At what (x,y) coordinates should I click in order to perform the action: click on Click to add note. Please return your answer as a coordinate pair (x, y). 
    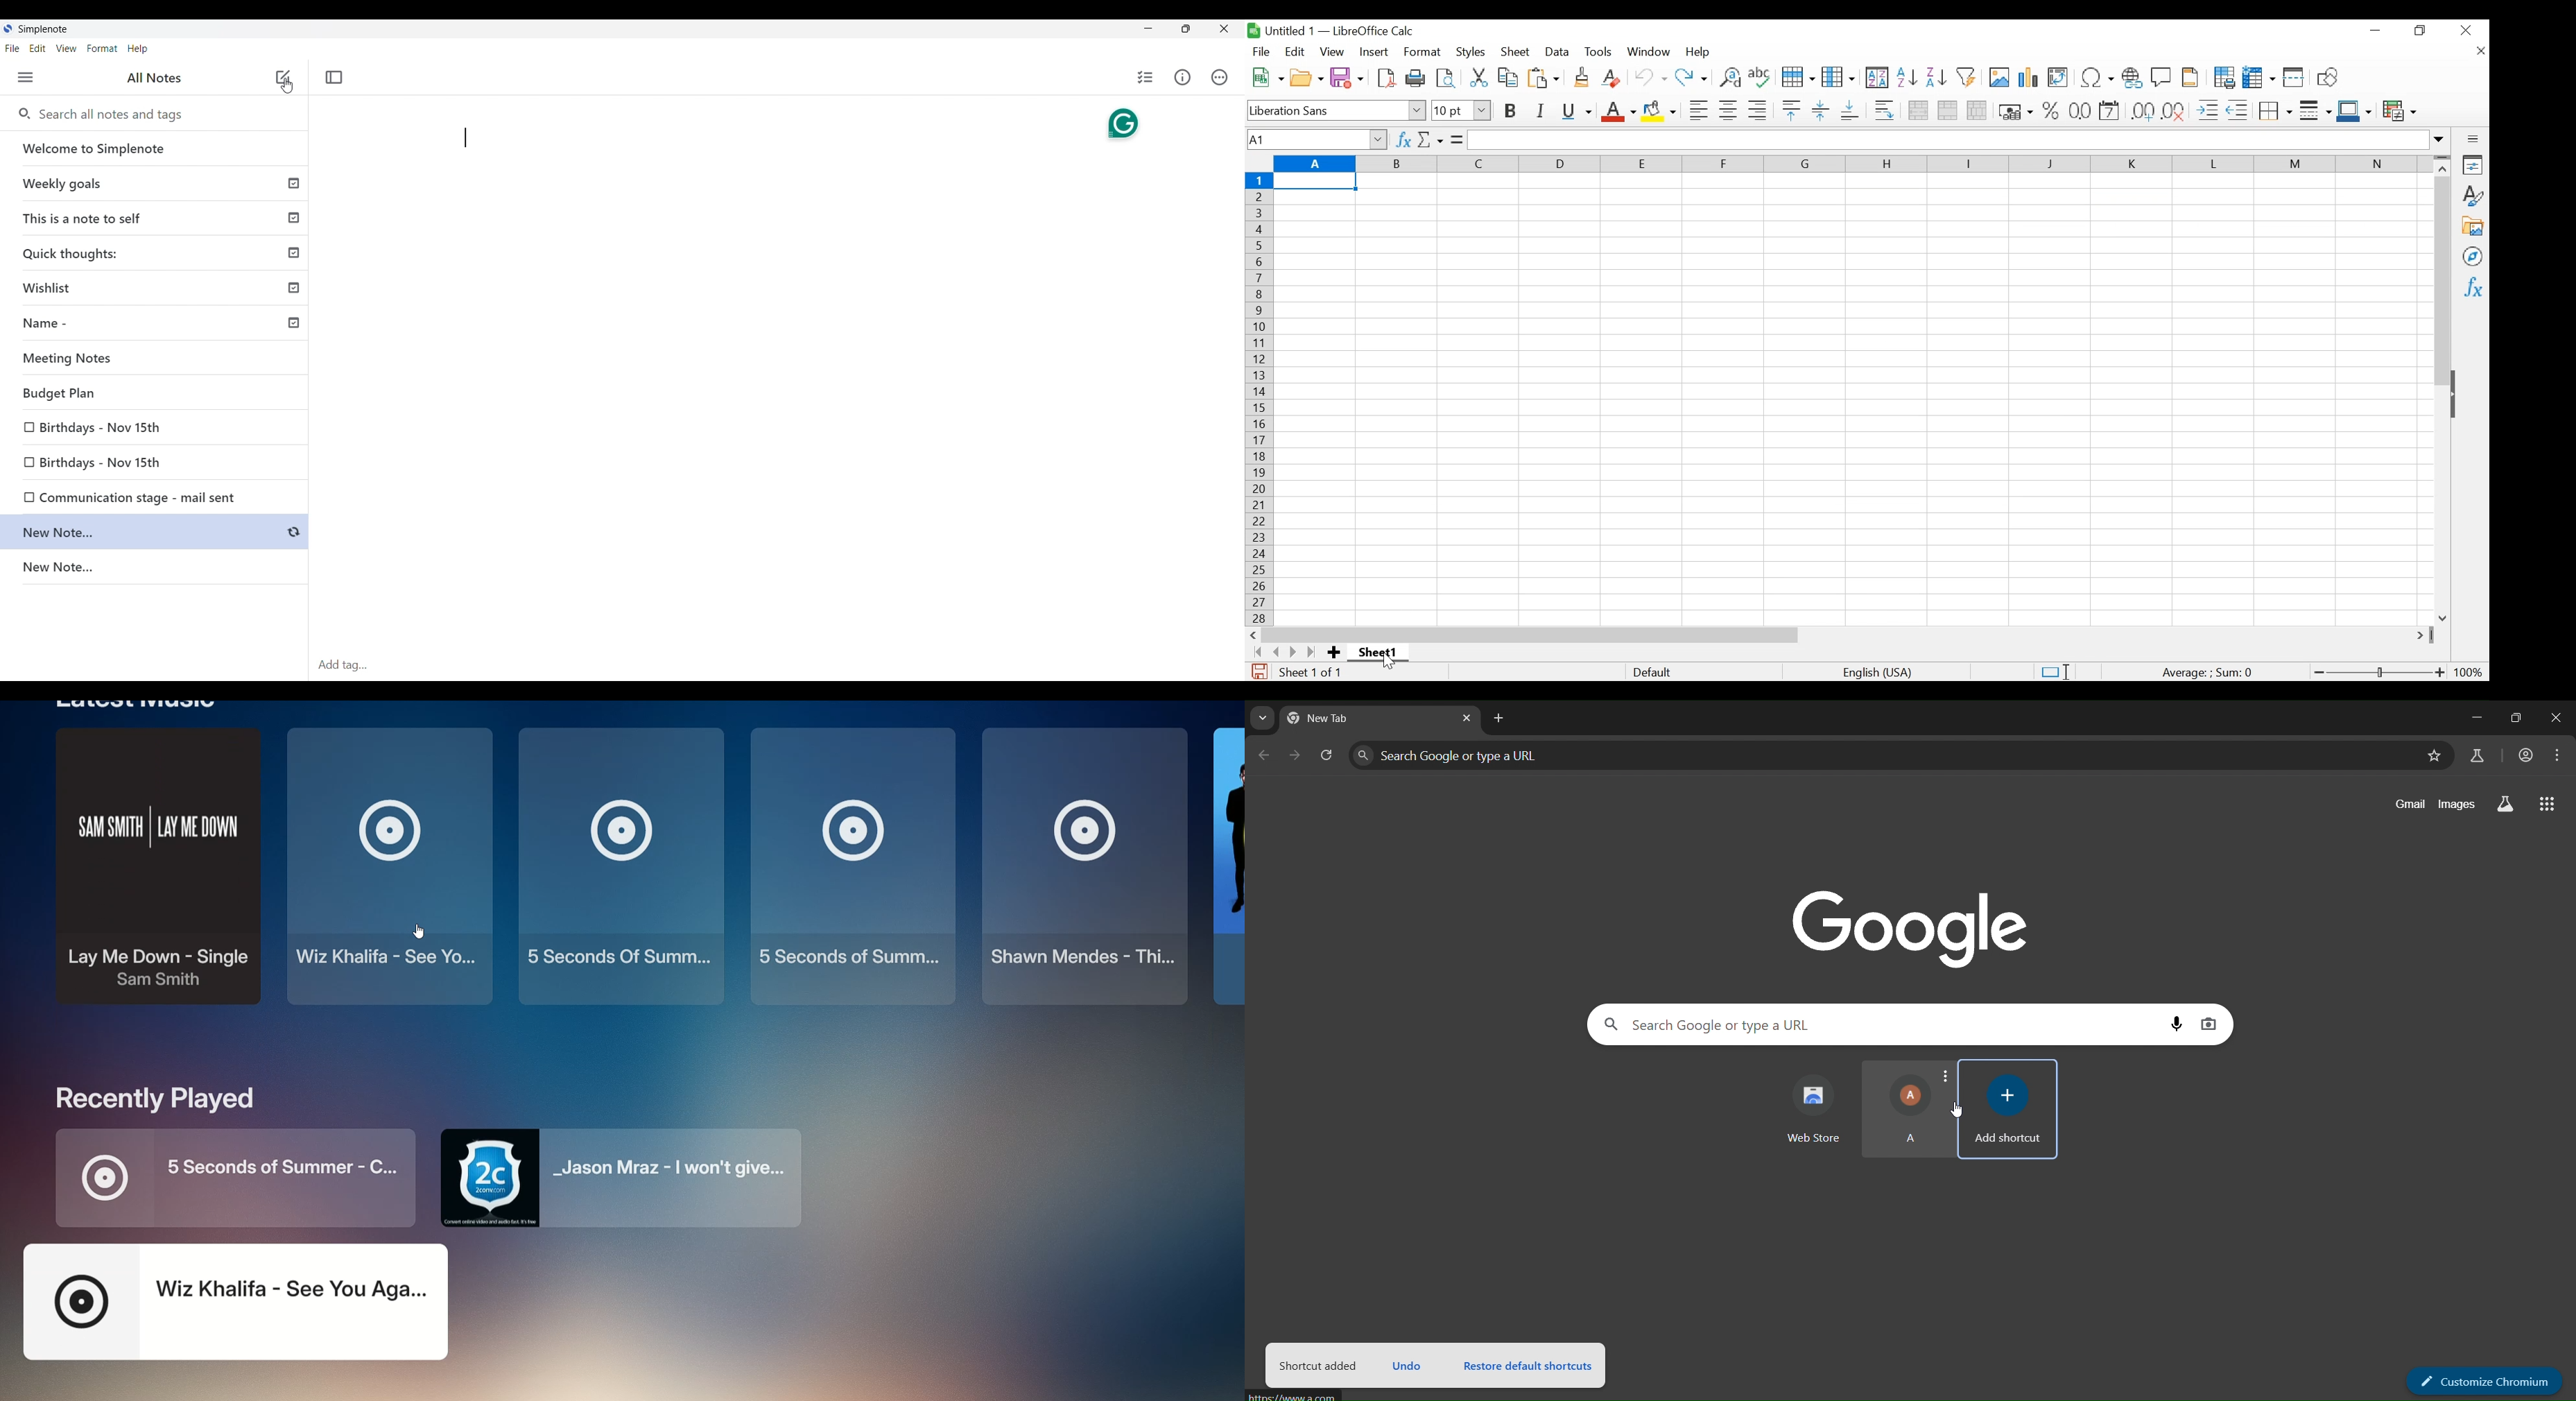
    Looking at the image, I should click on (284, 77).